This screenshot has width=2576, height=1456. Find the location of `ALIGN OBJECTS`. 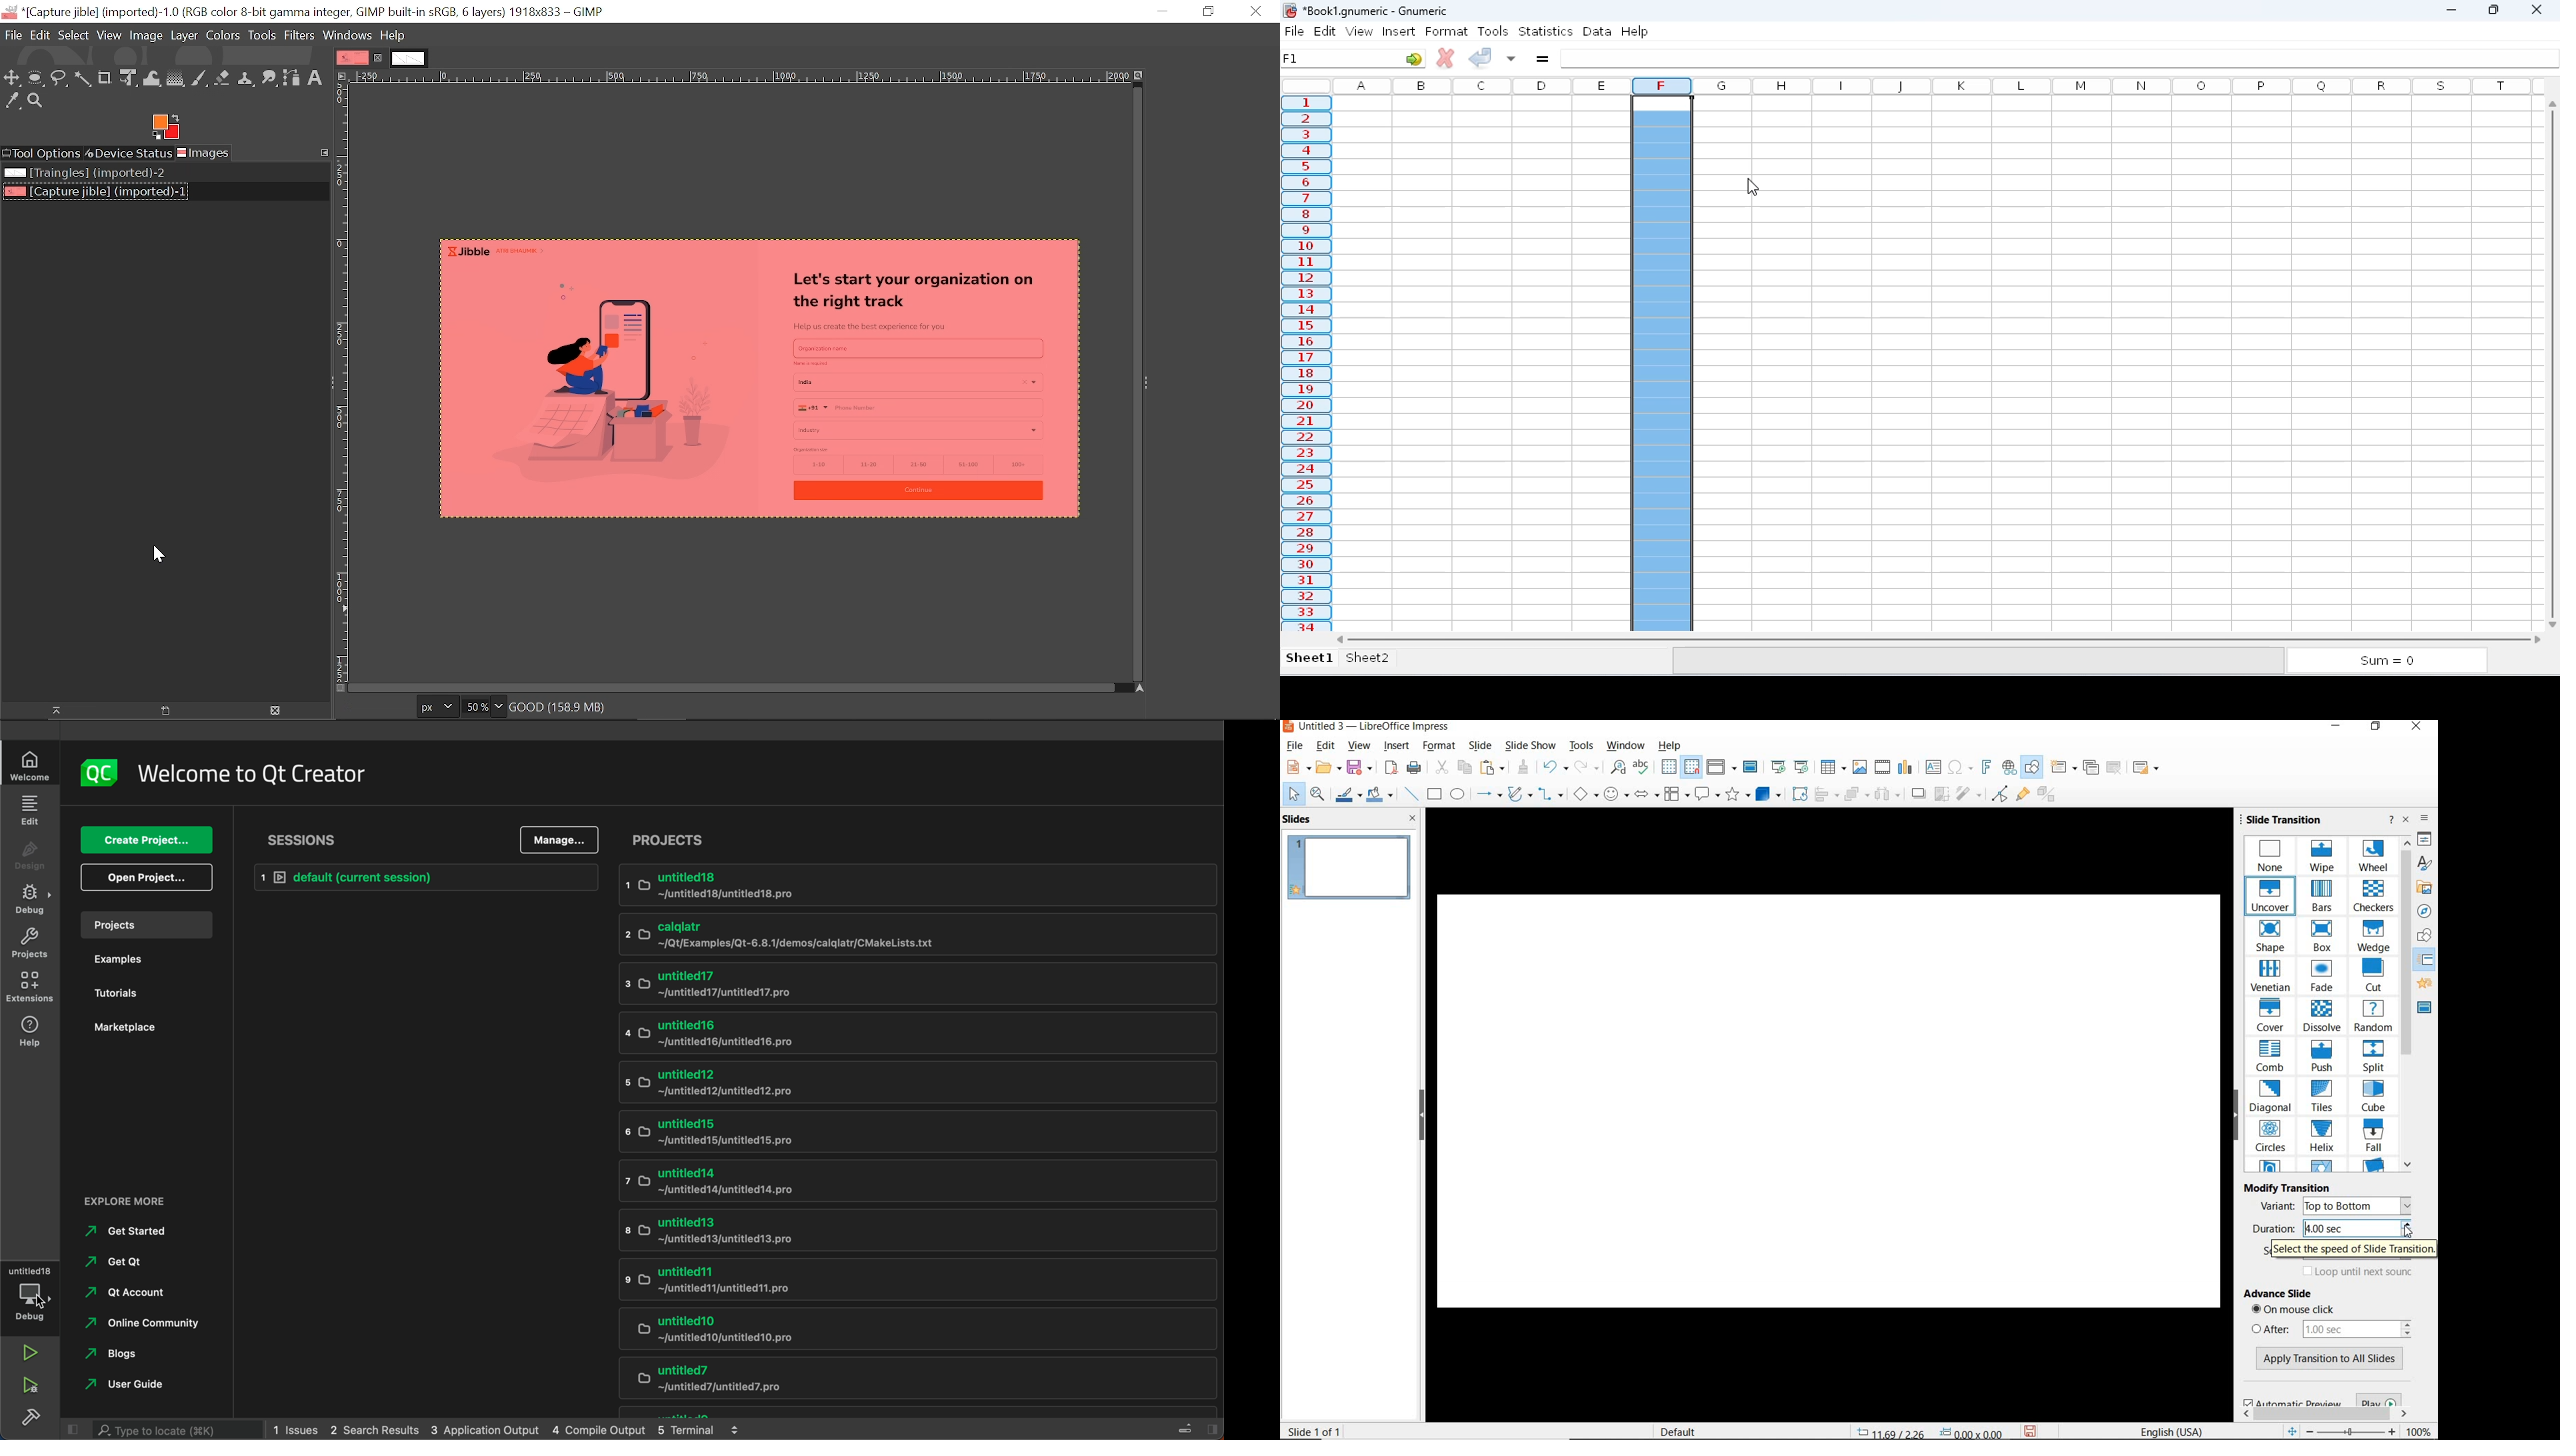

ALIGN OBJECTS is located at coordinates (1826, 794).